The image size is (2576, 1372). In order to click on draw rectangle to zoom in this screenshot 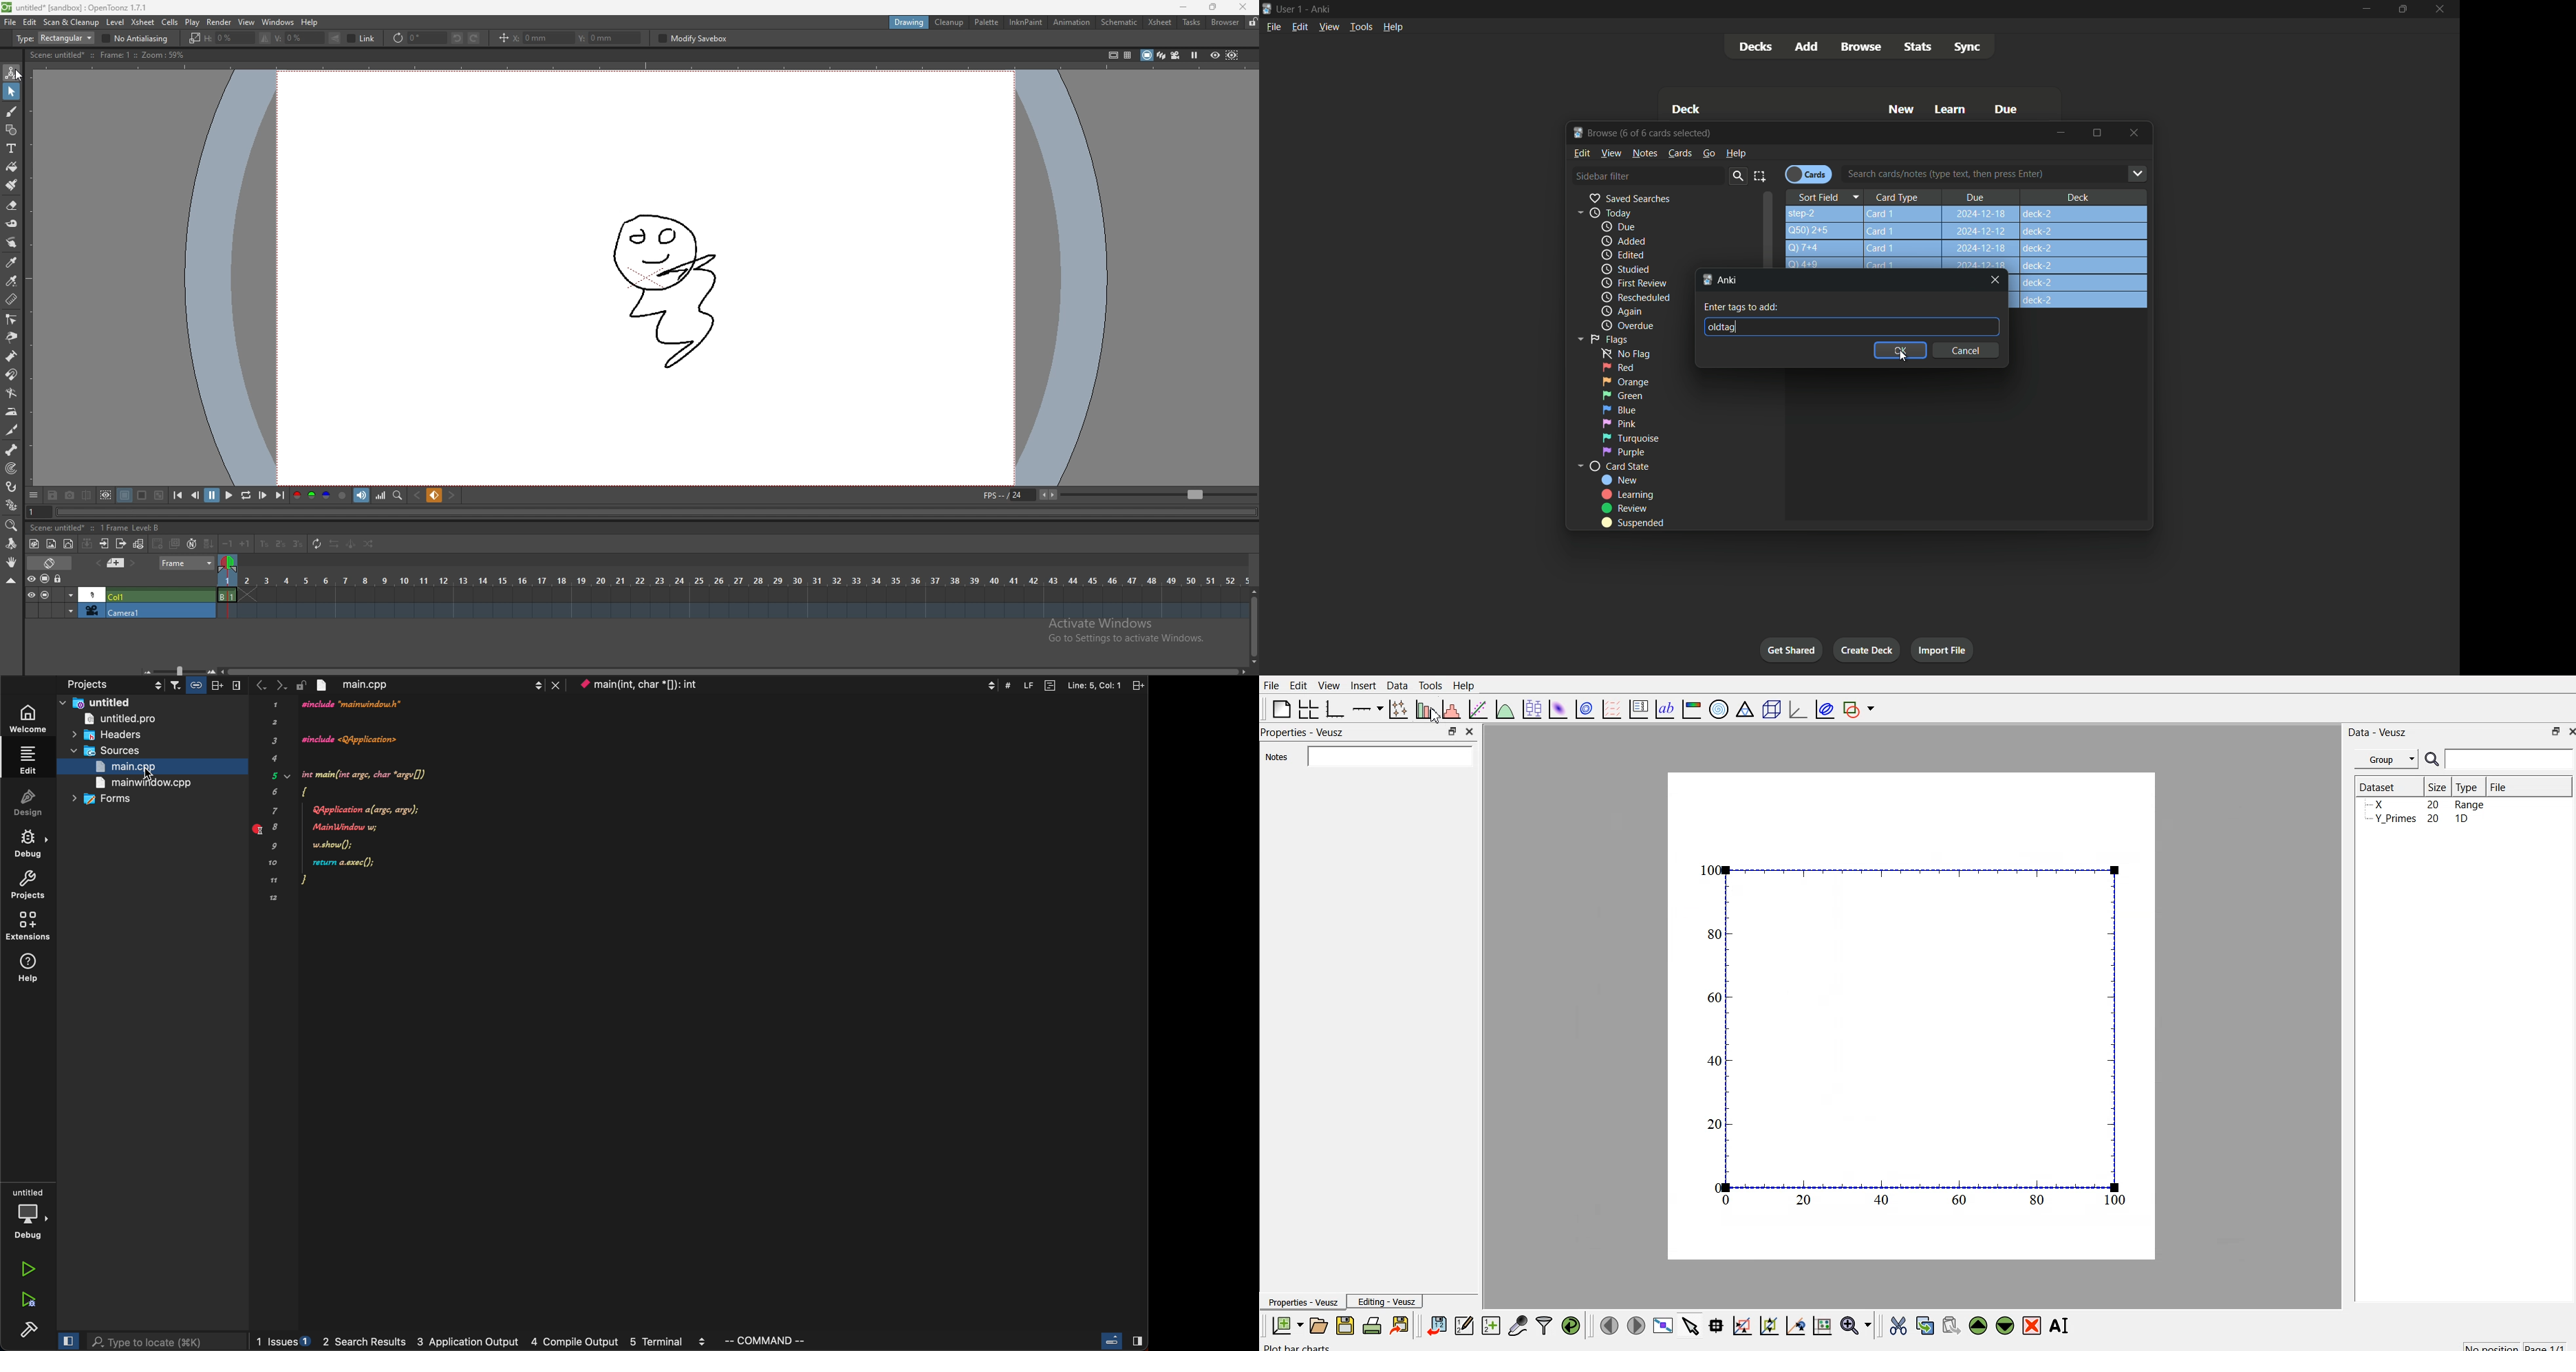, I will do `click(1741, 1325)`.